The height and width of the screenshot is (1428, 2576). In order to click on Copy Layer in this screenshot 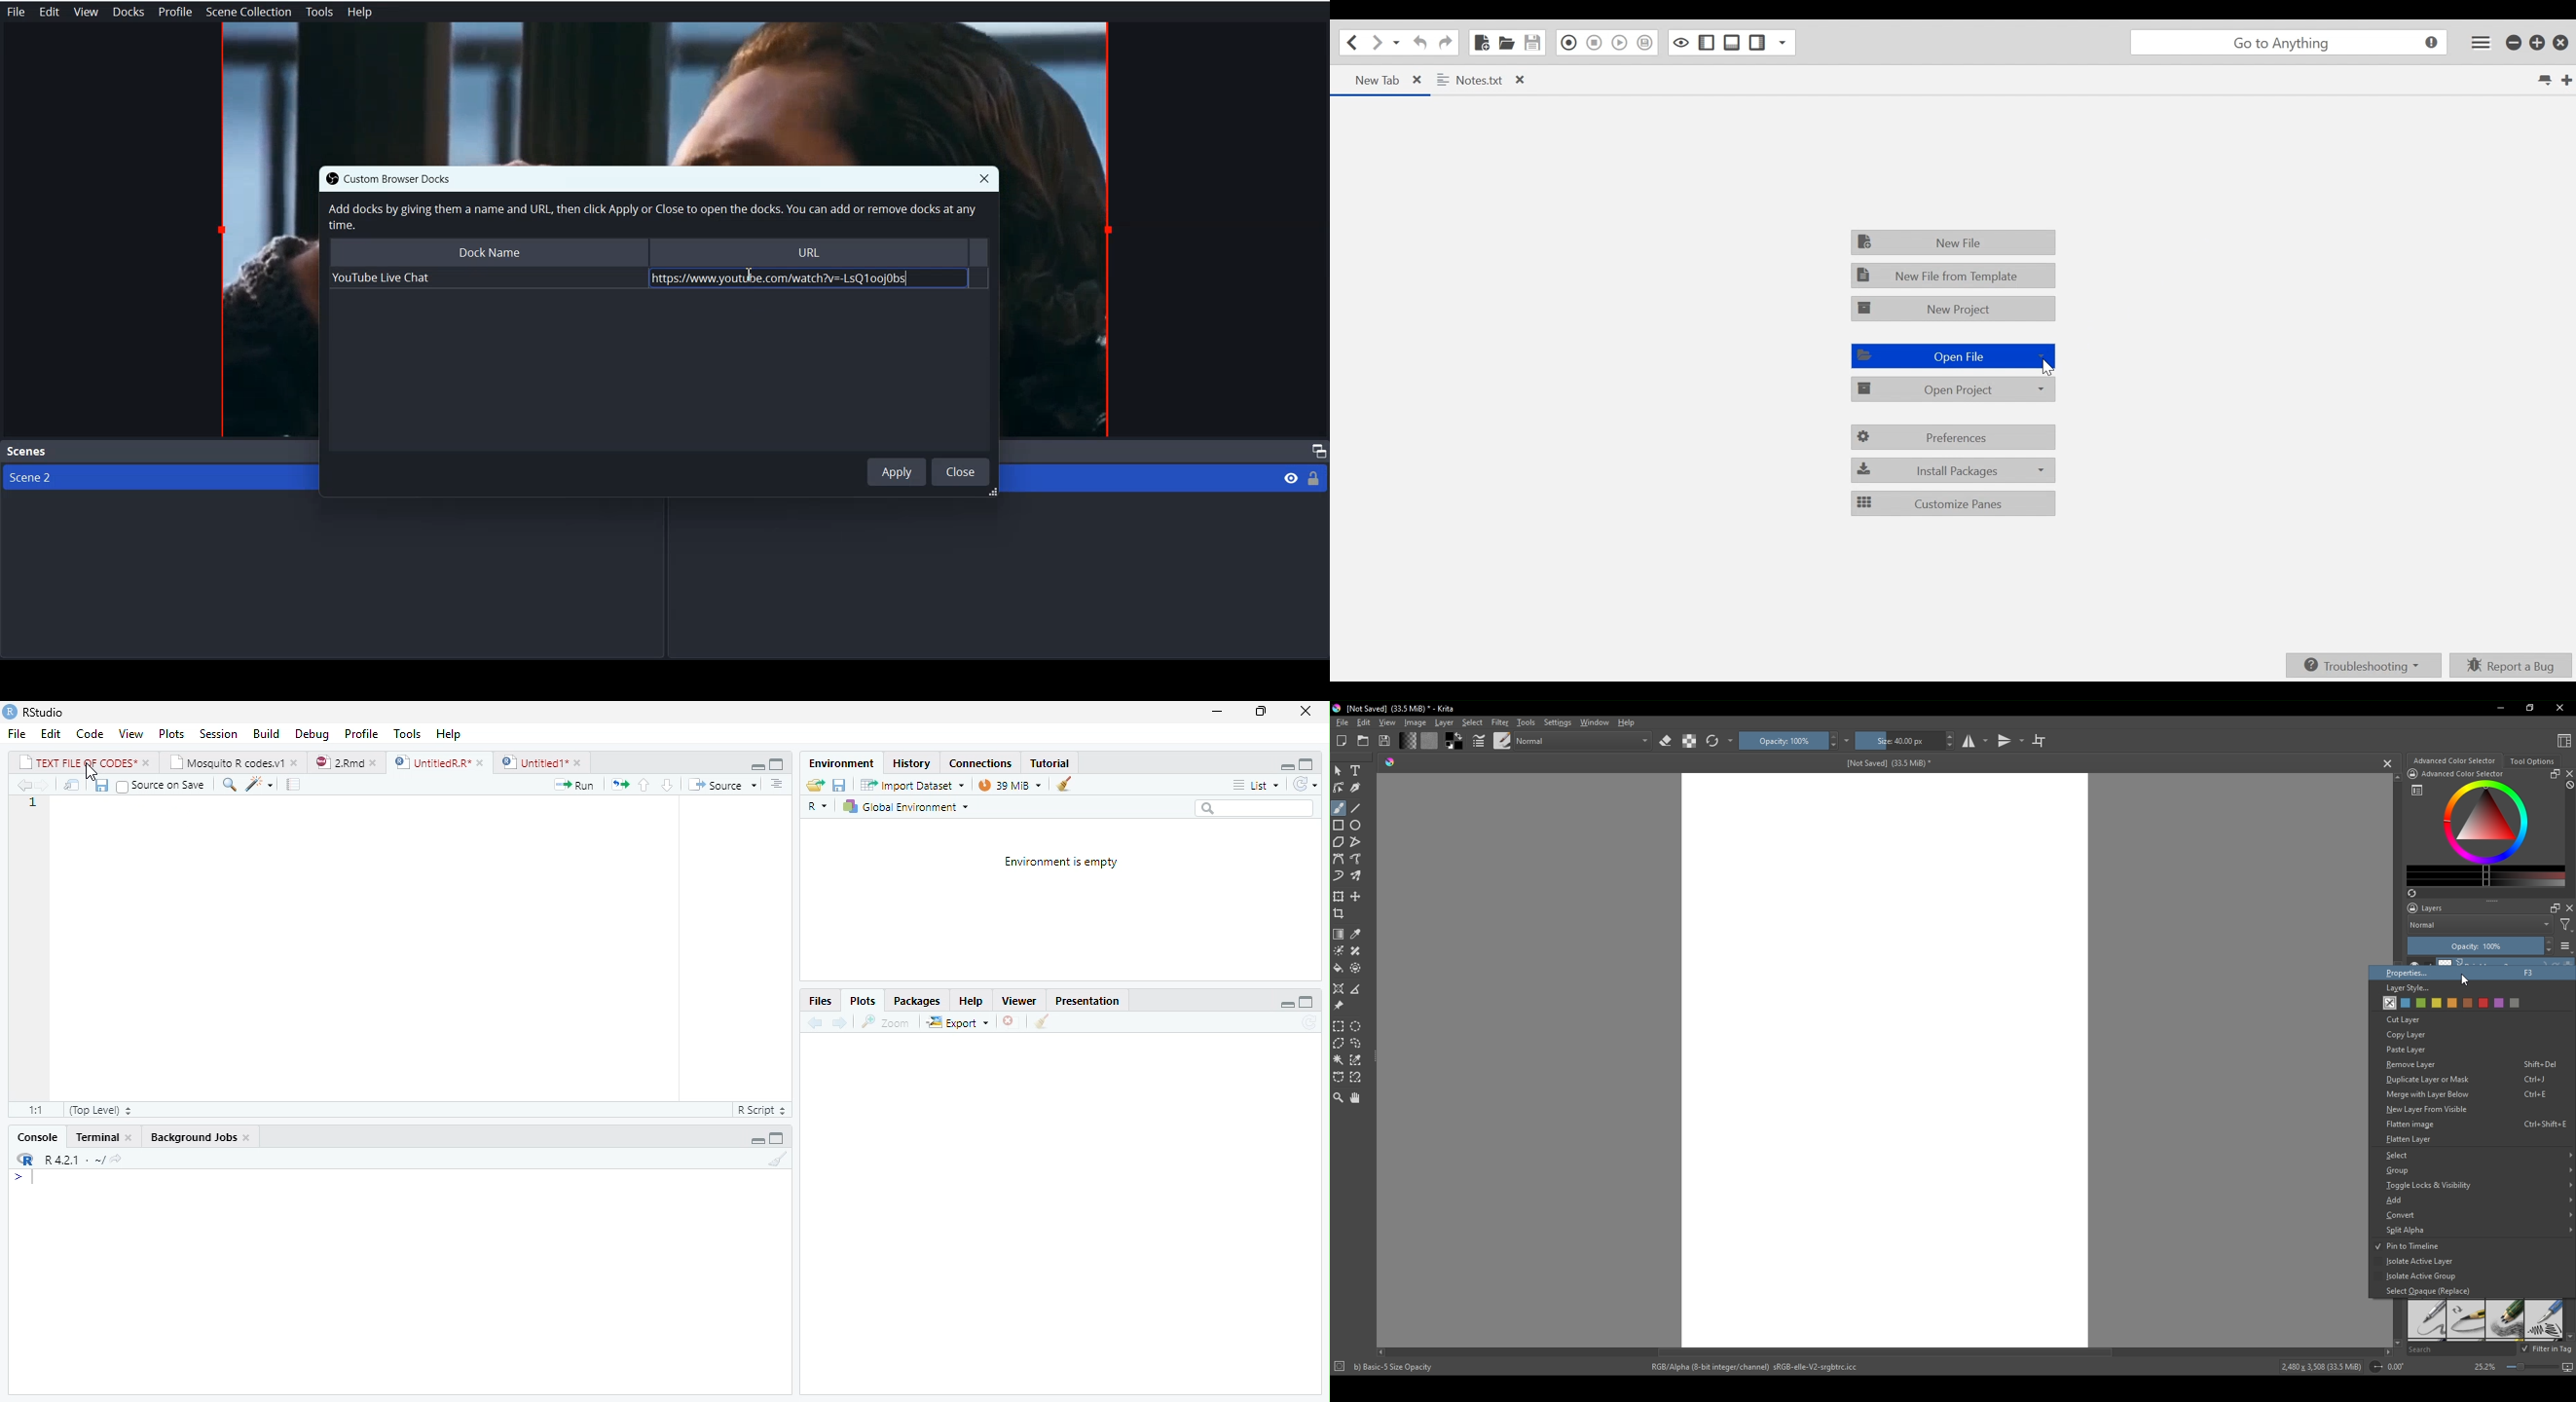, I will do `click(2412, 1035)`.